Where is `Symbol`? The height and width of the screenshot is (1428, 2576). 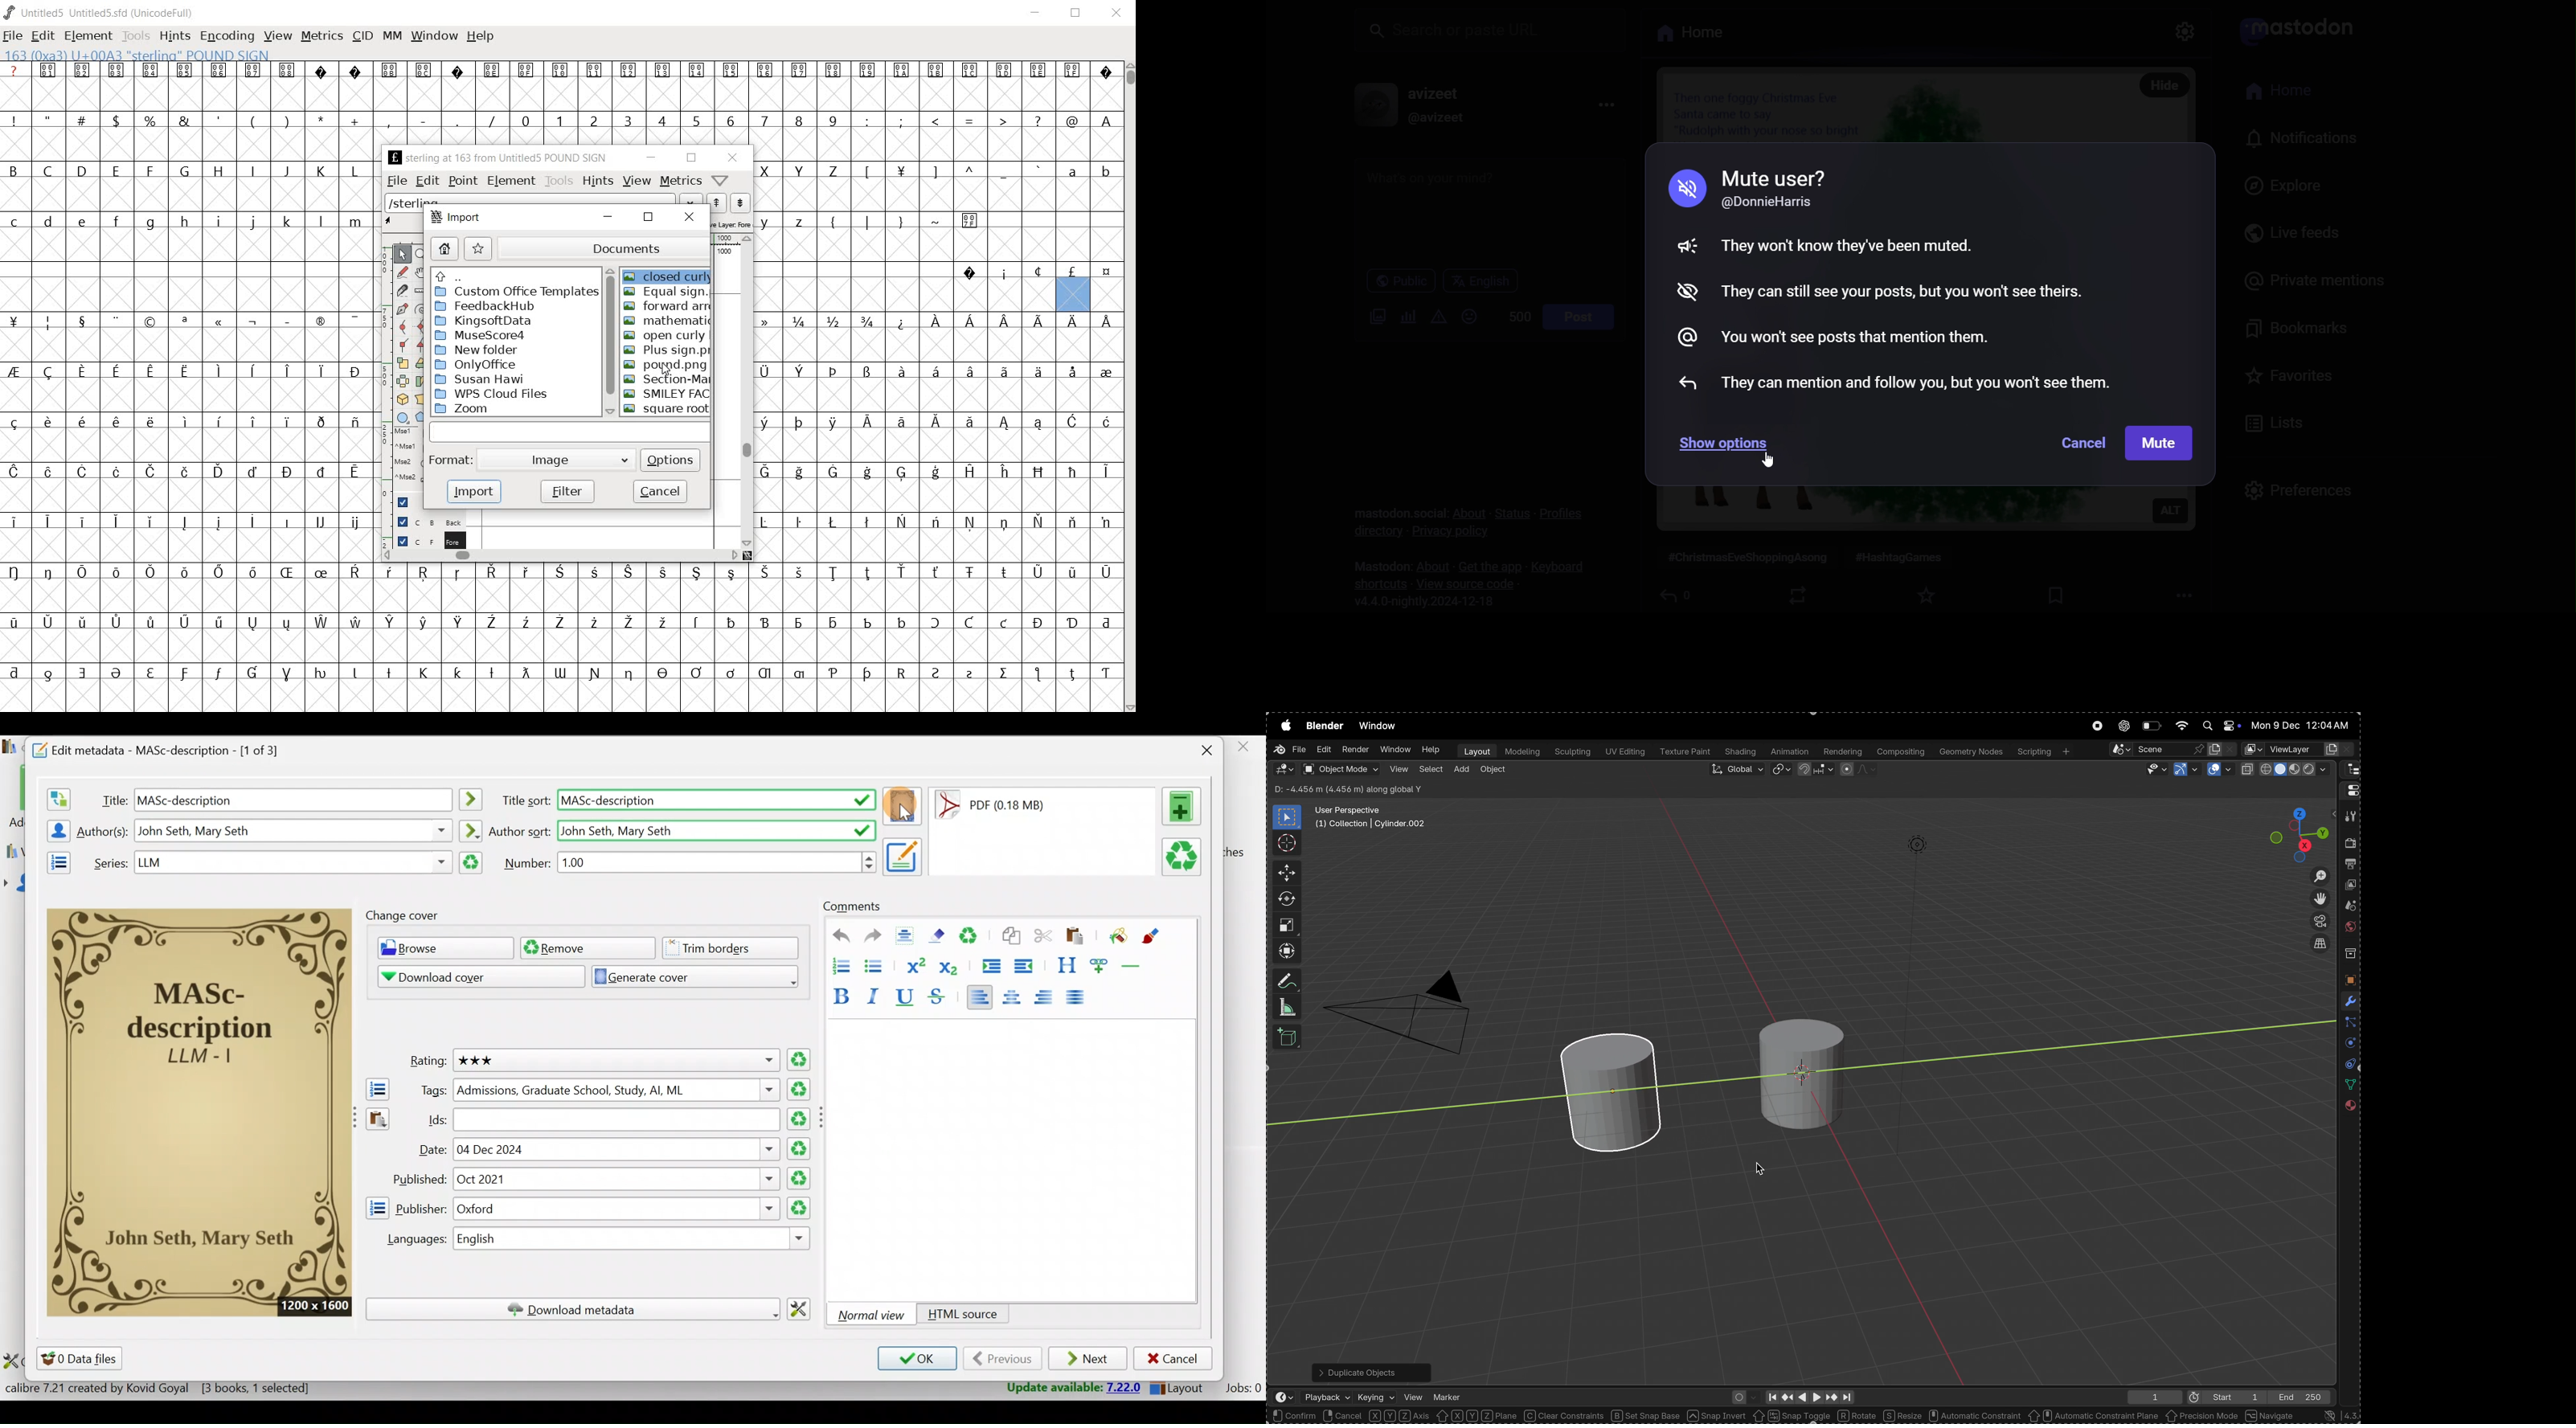
Symbol is located at coordinates (697, 573).